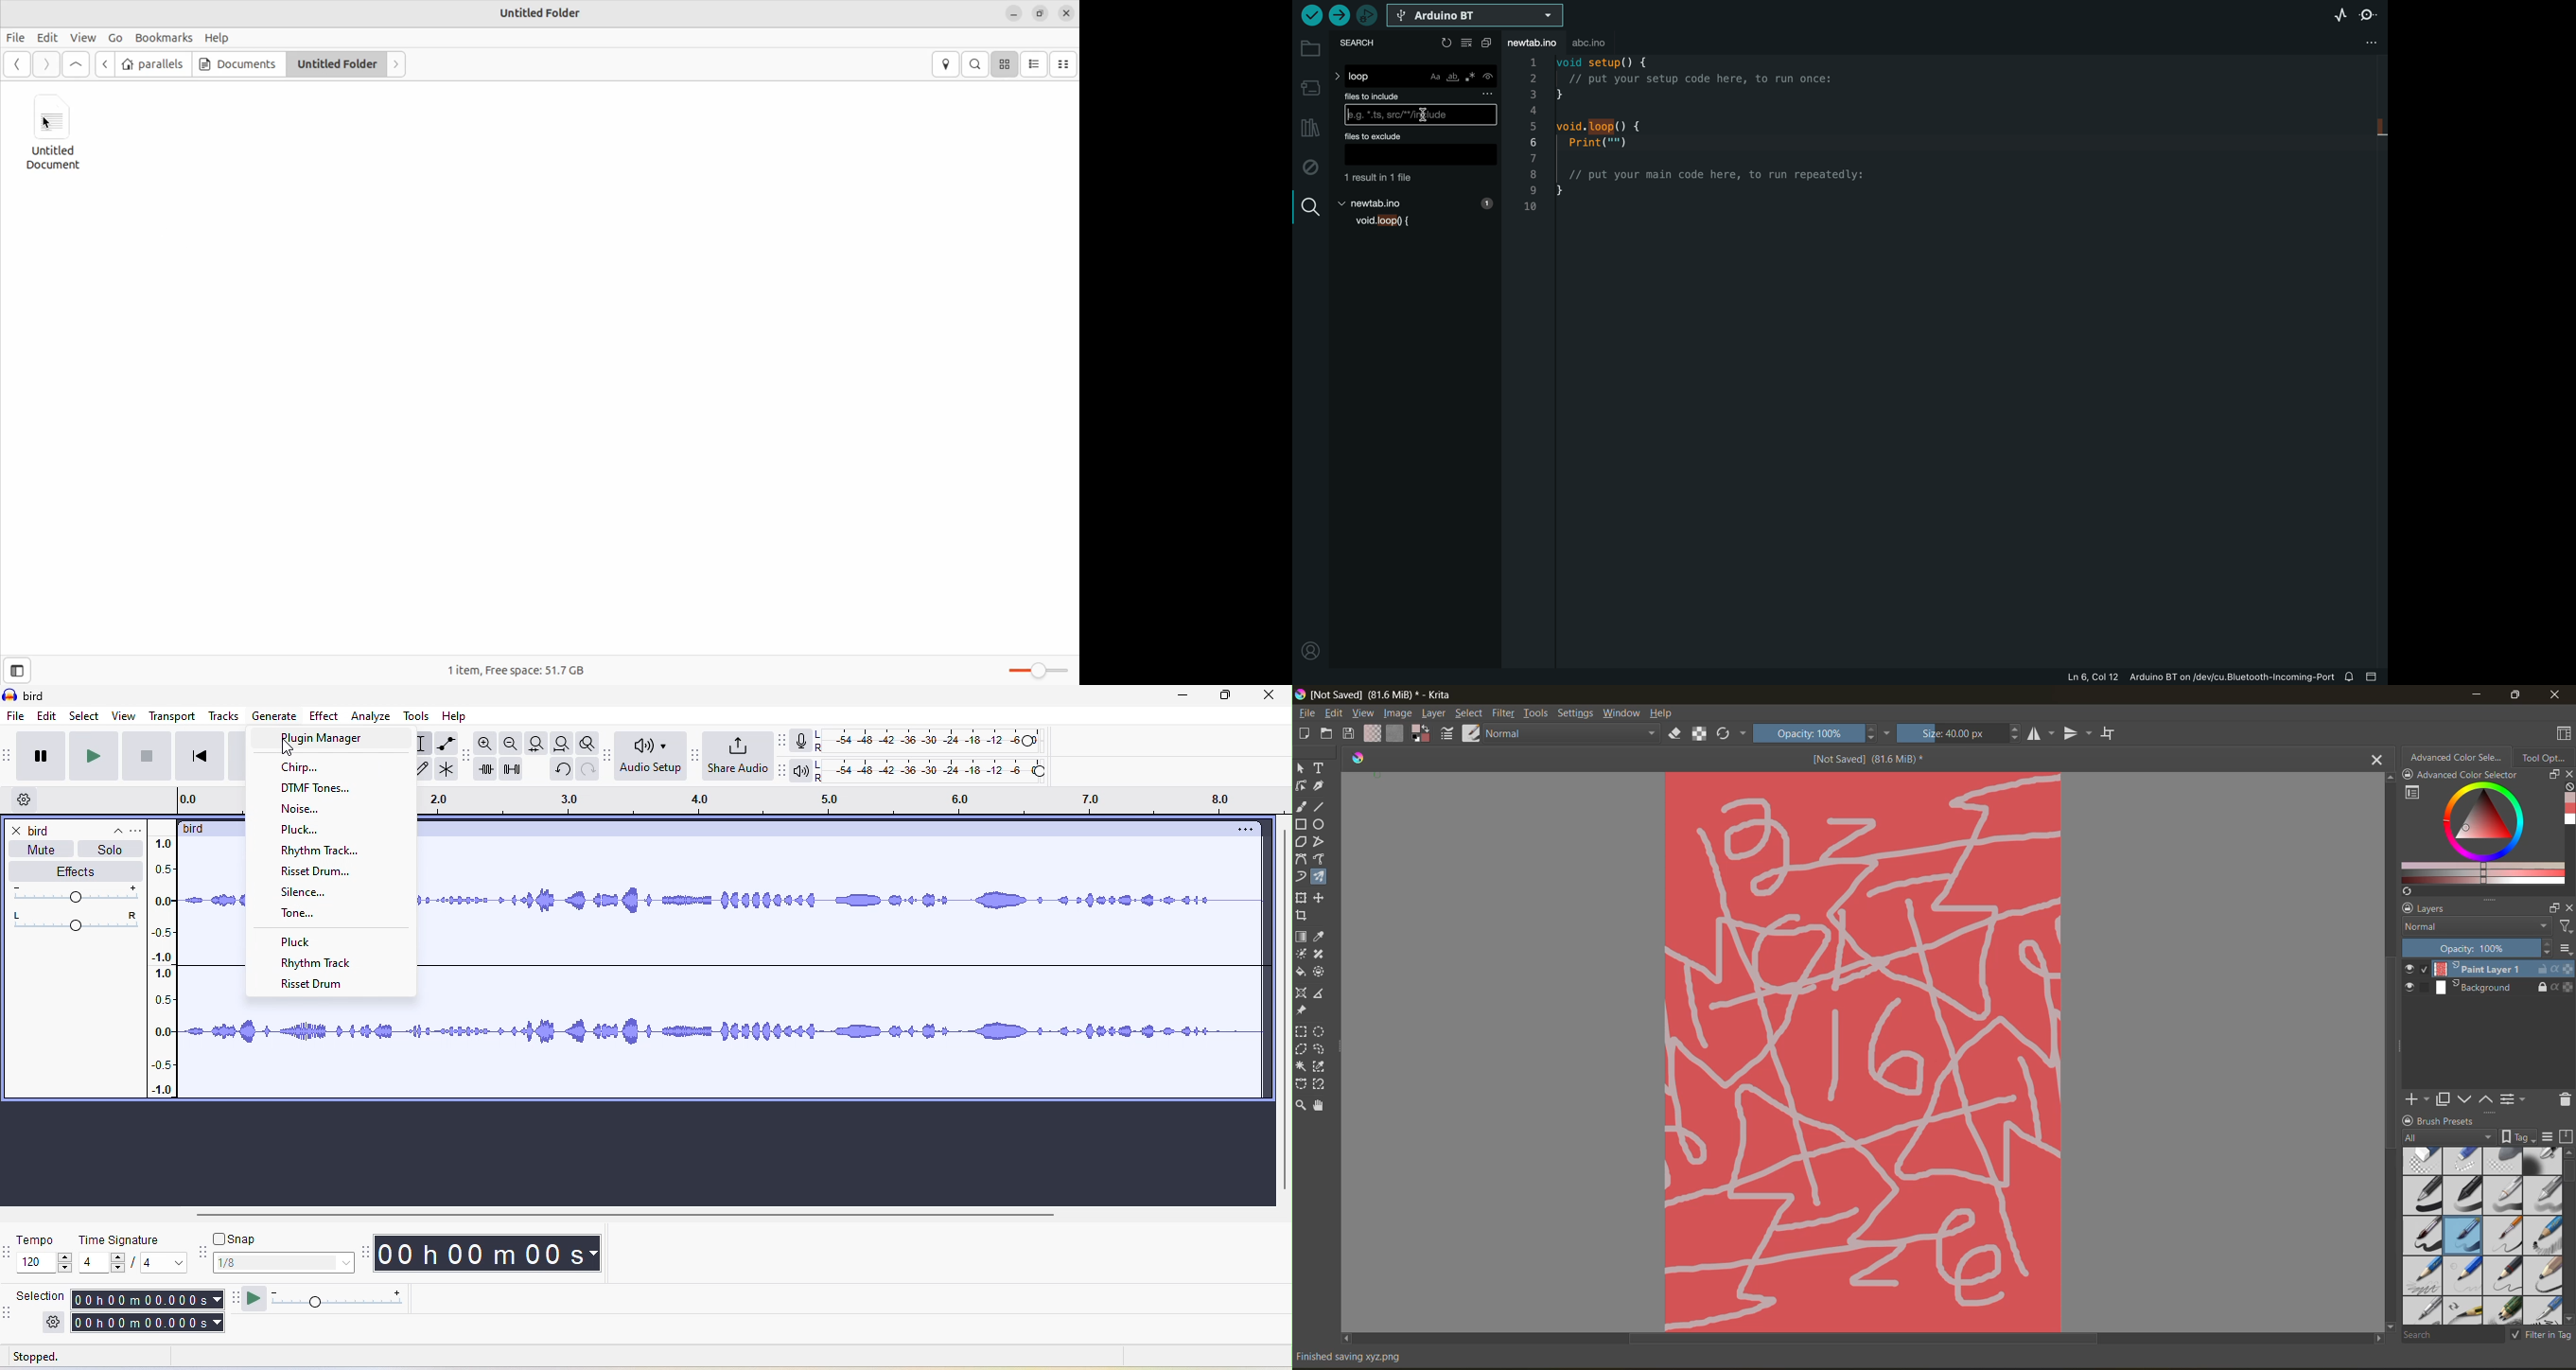 The width and height of the screenshot is (2576, 1372). Describe the element at coordinates (938, 772) in the screenshot. I see `playback level` at that location.